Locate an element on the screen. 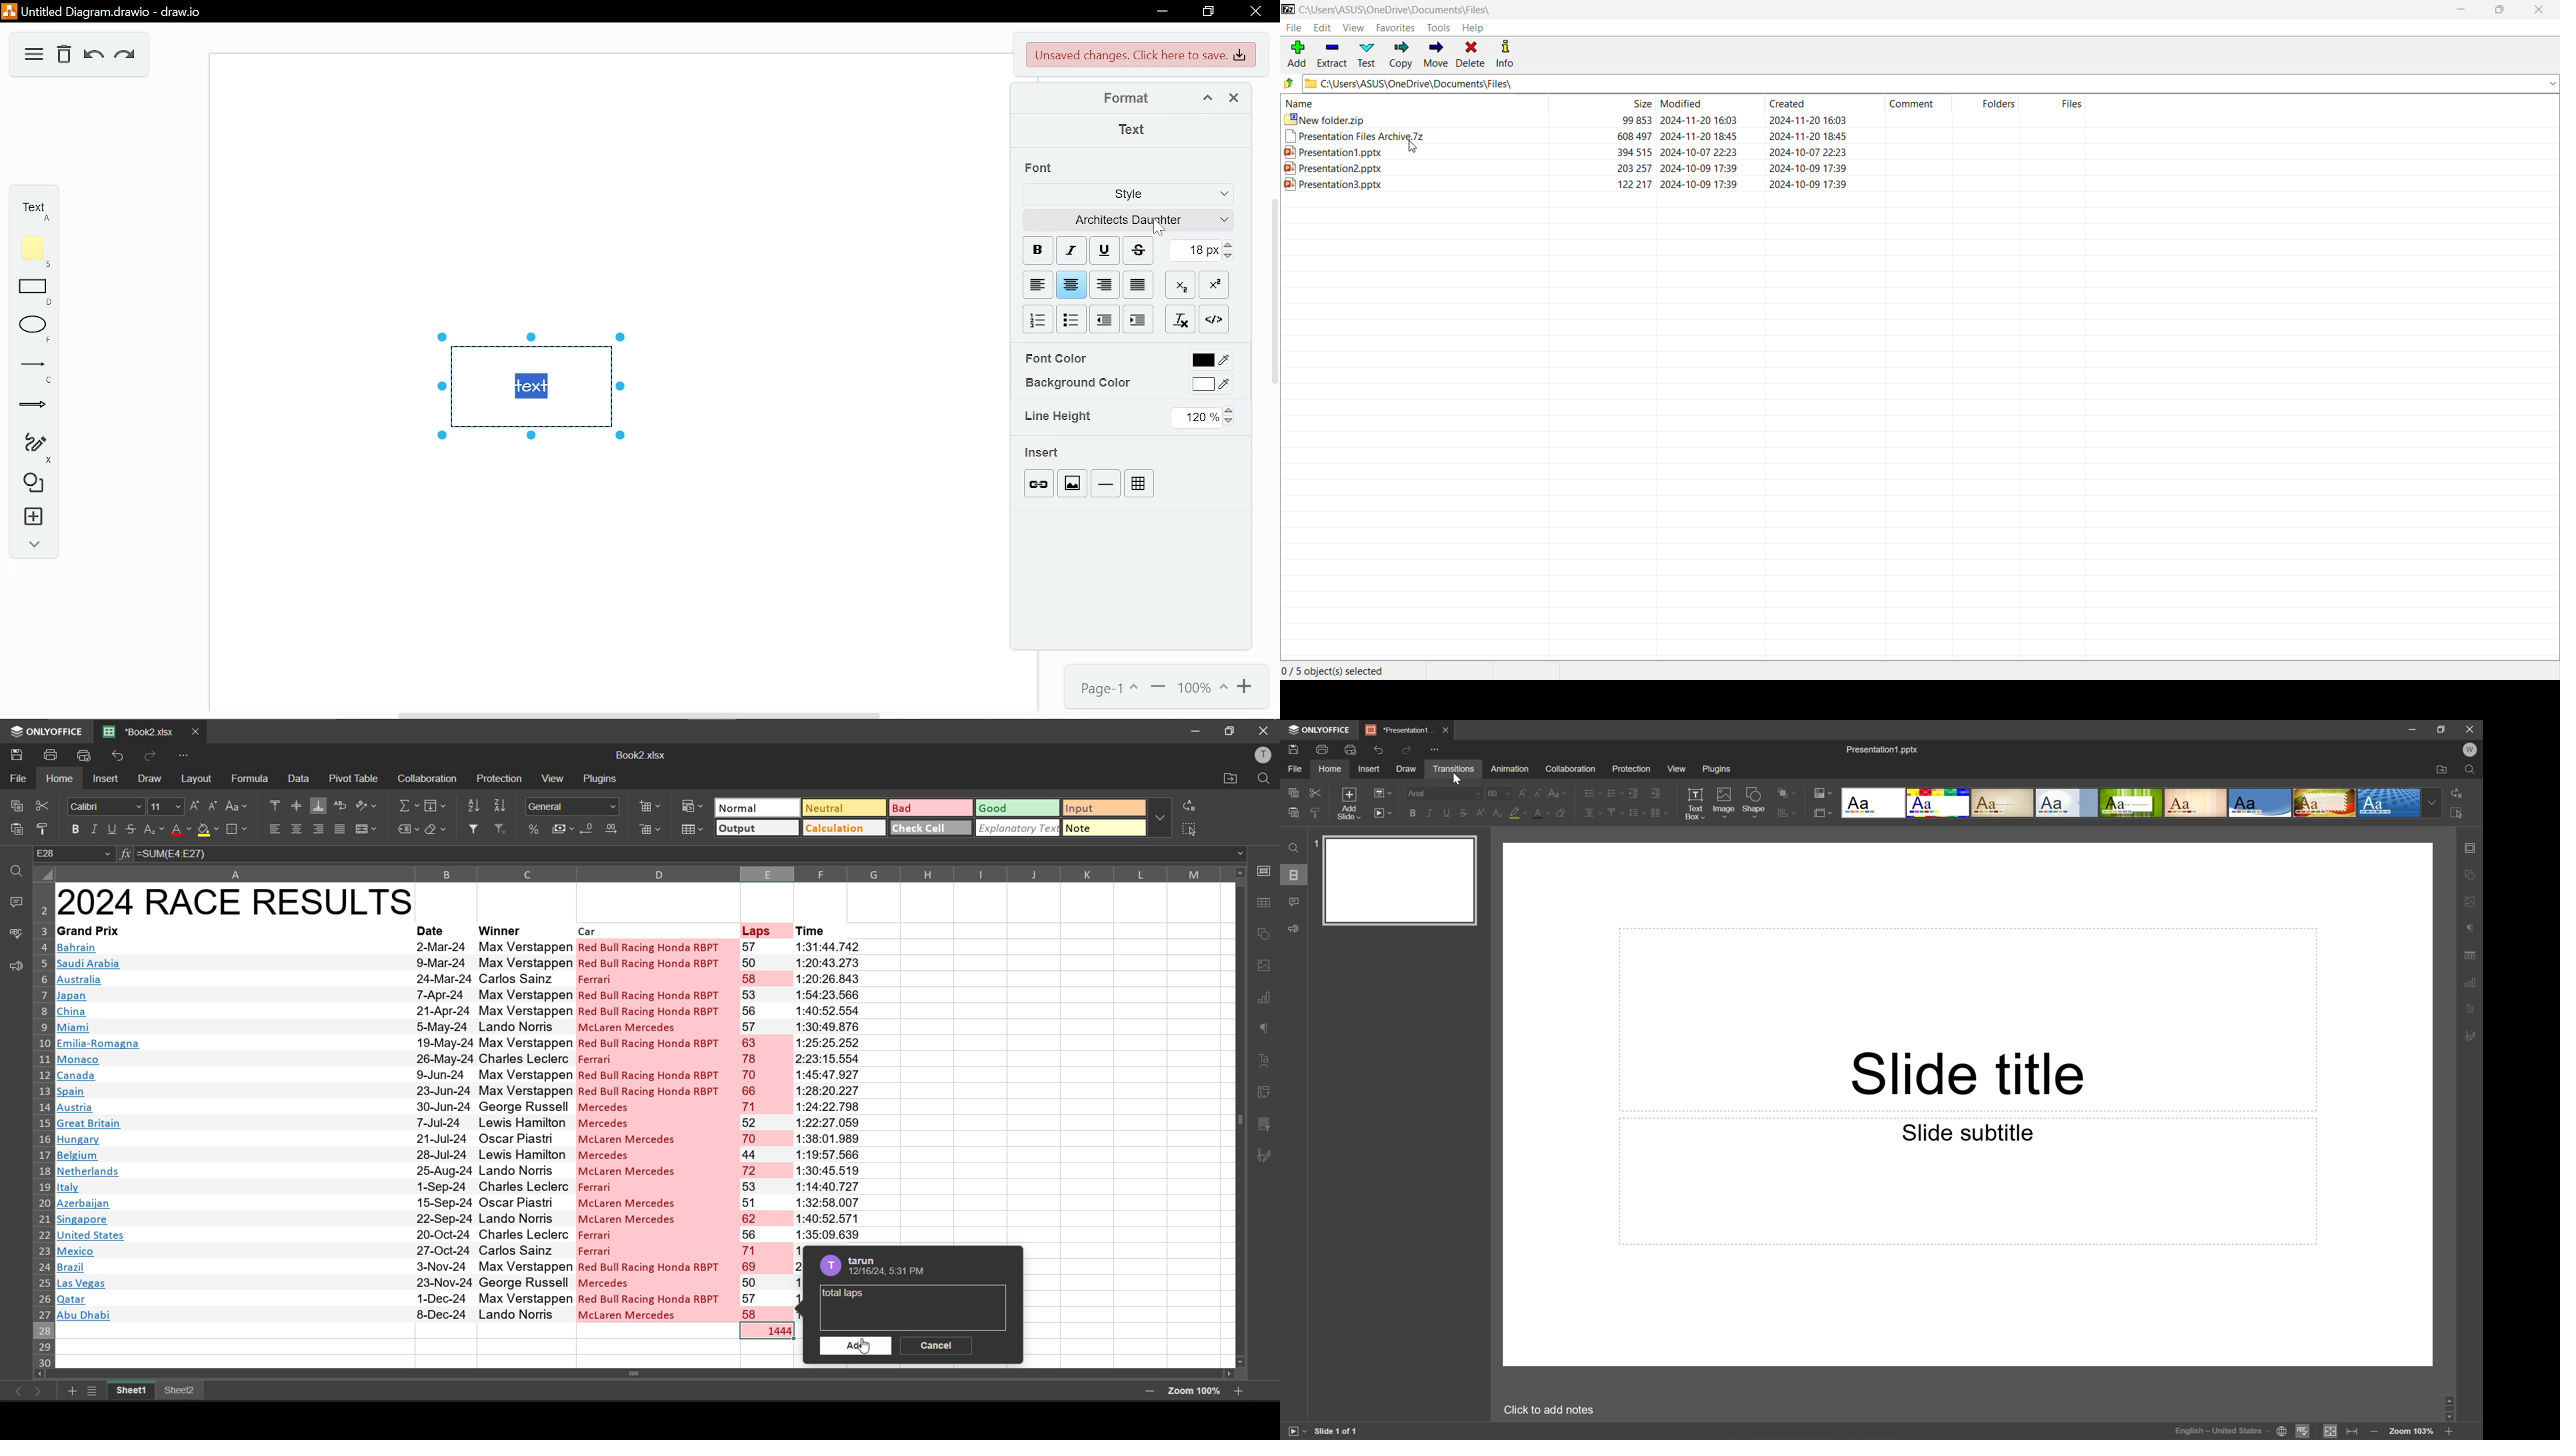  archive is located at coordinates (1682, 135).